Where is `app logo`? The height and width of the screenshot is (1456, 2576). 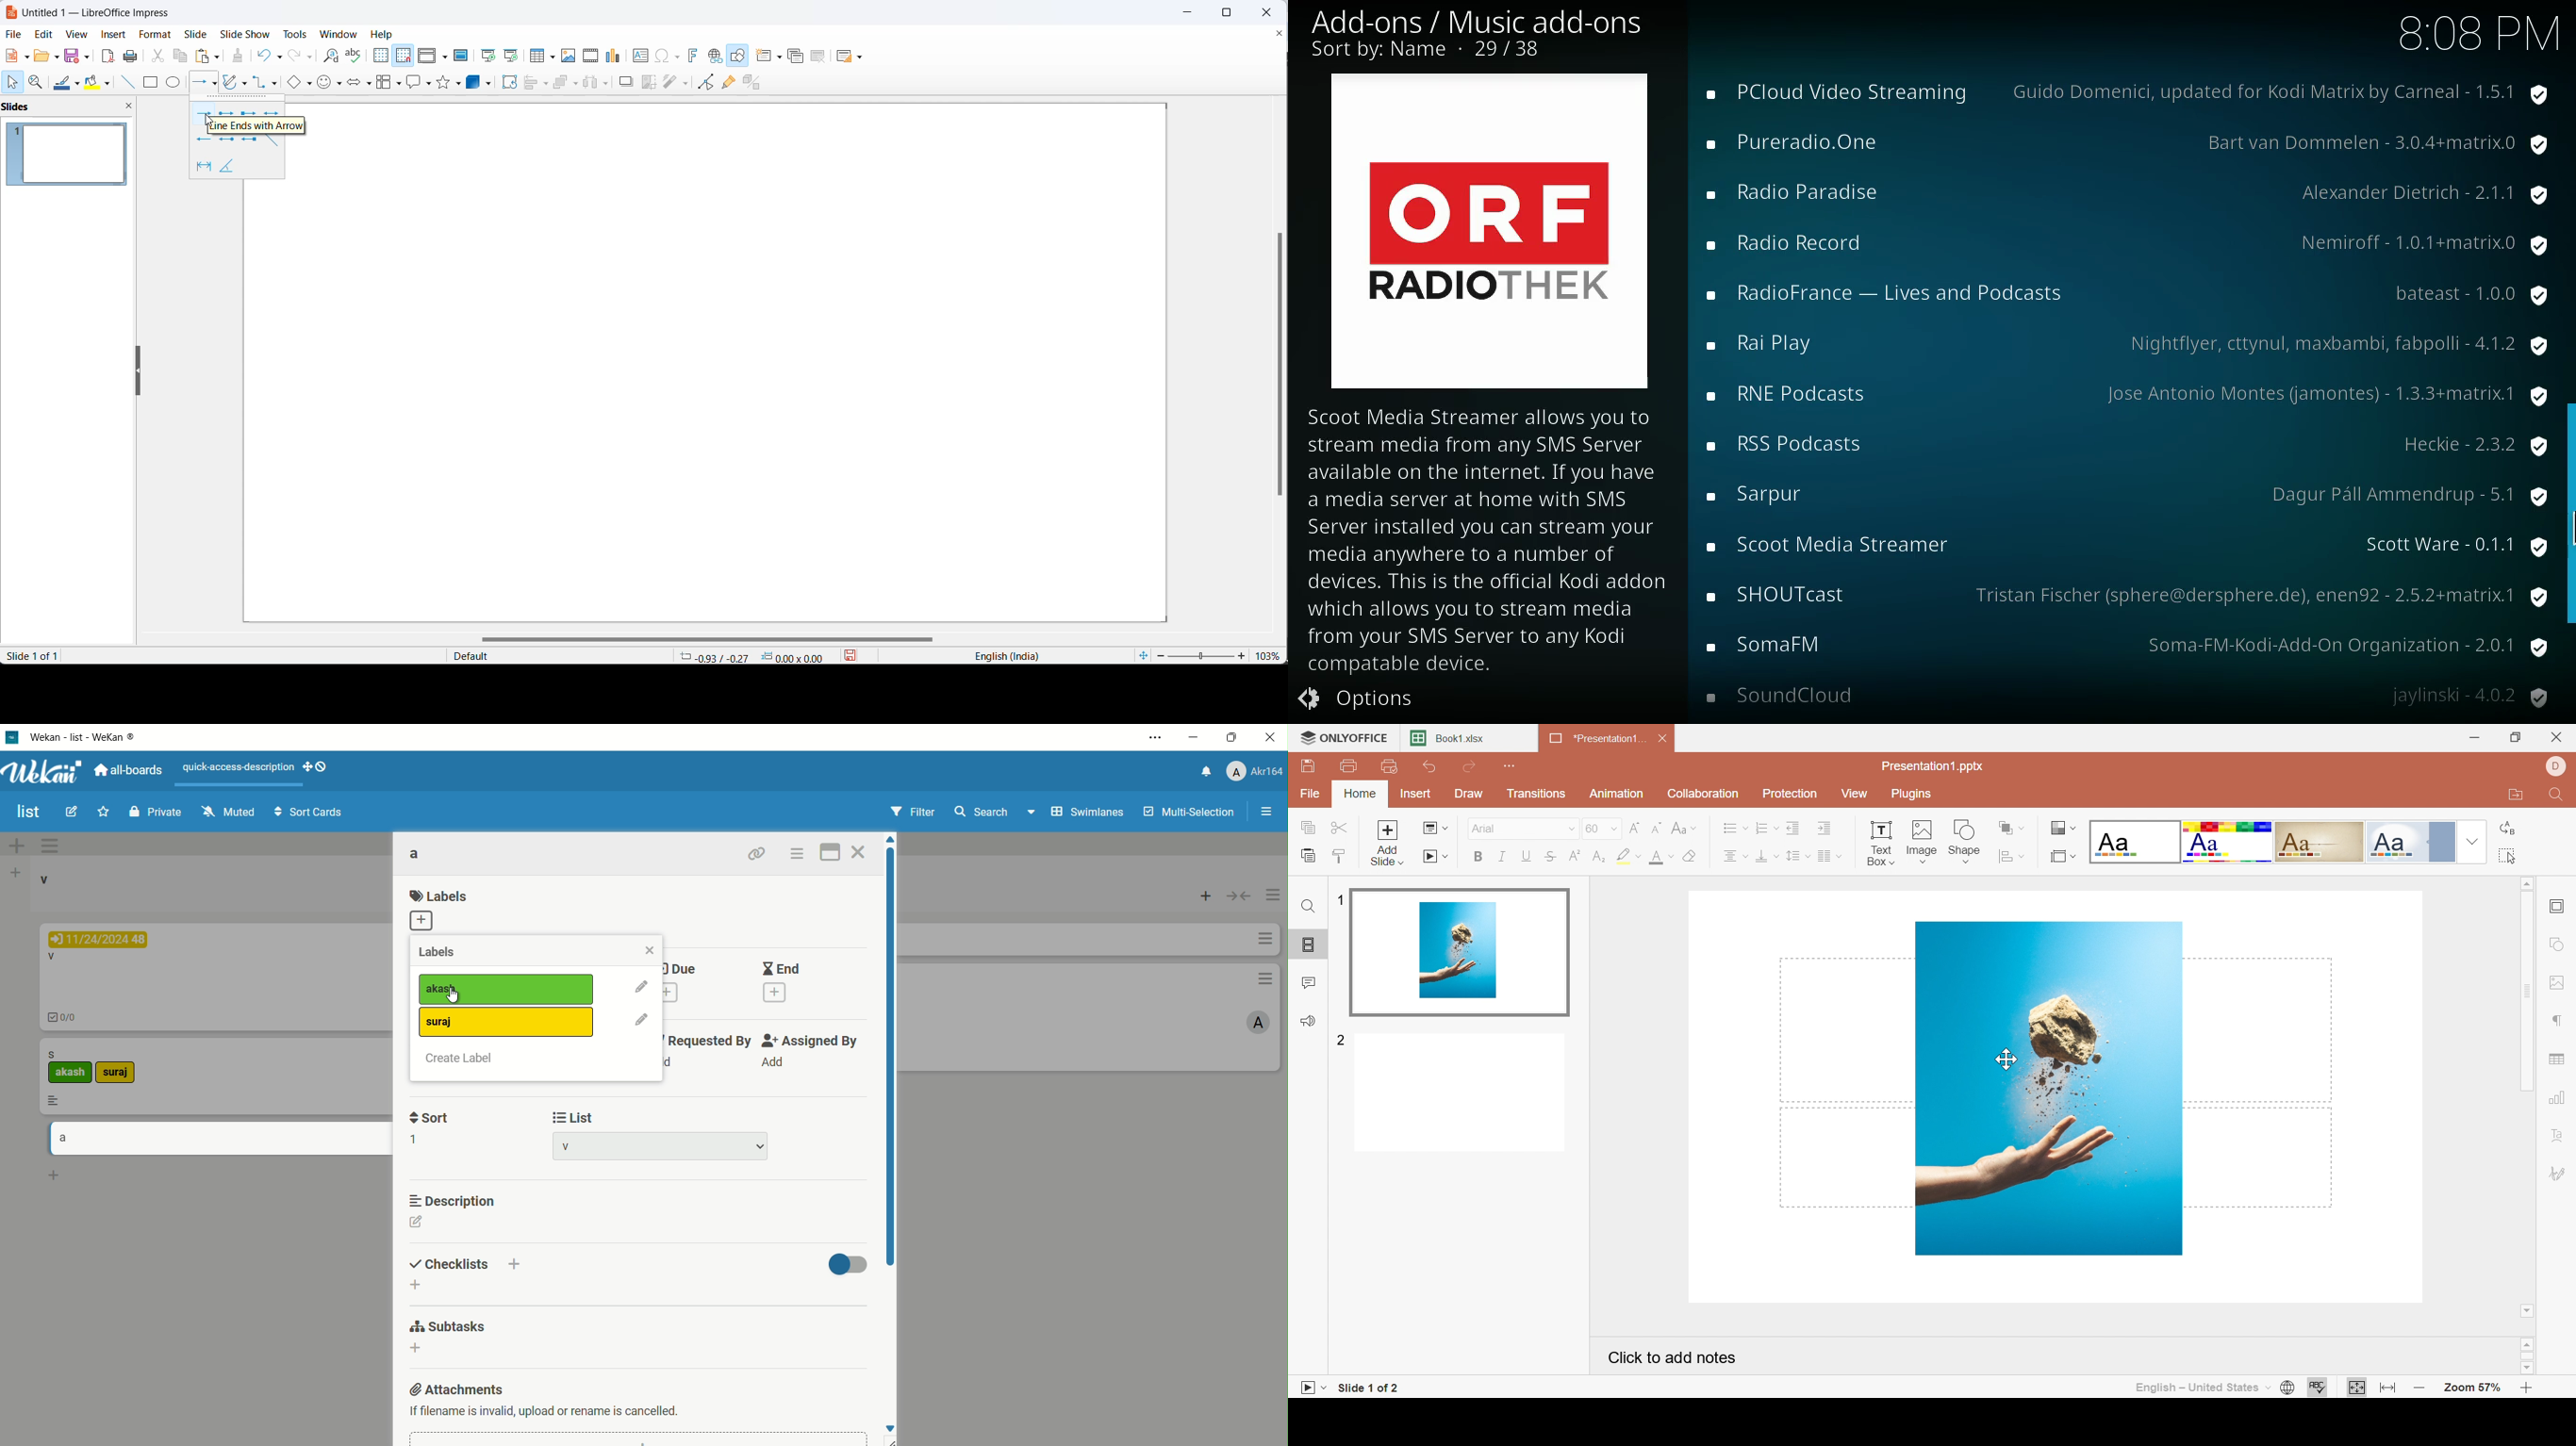 app logo is located at coordinates (44, 770).